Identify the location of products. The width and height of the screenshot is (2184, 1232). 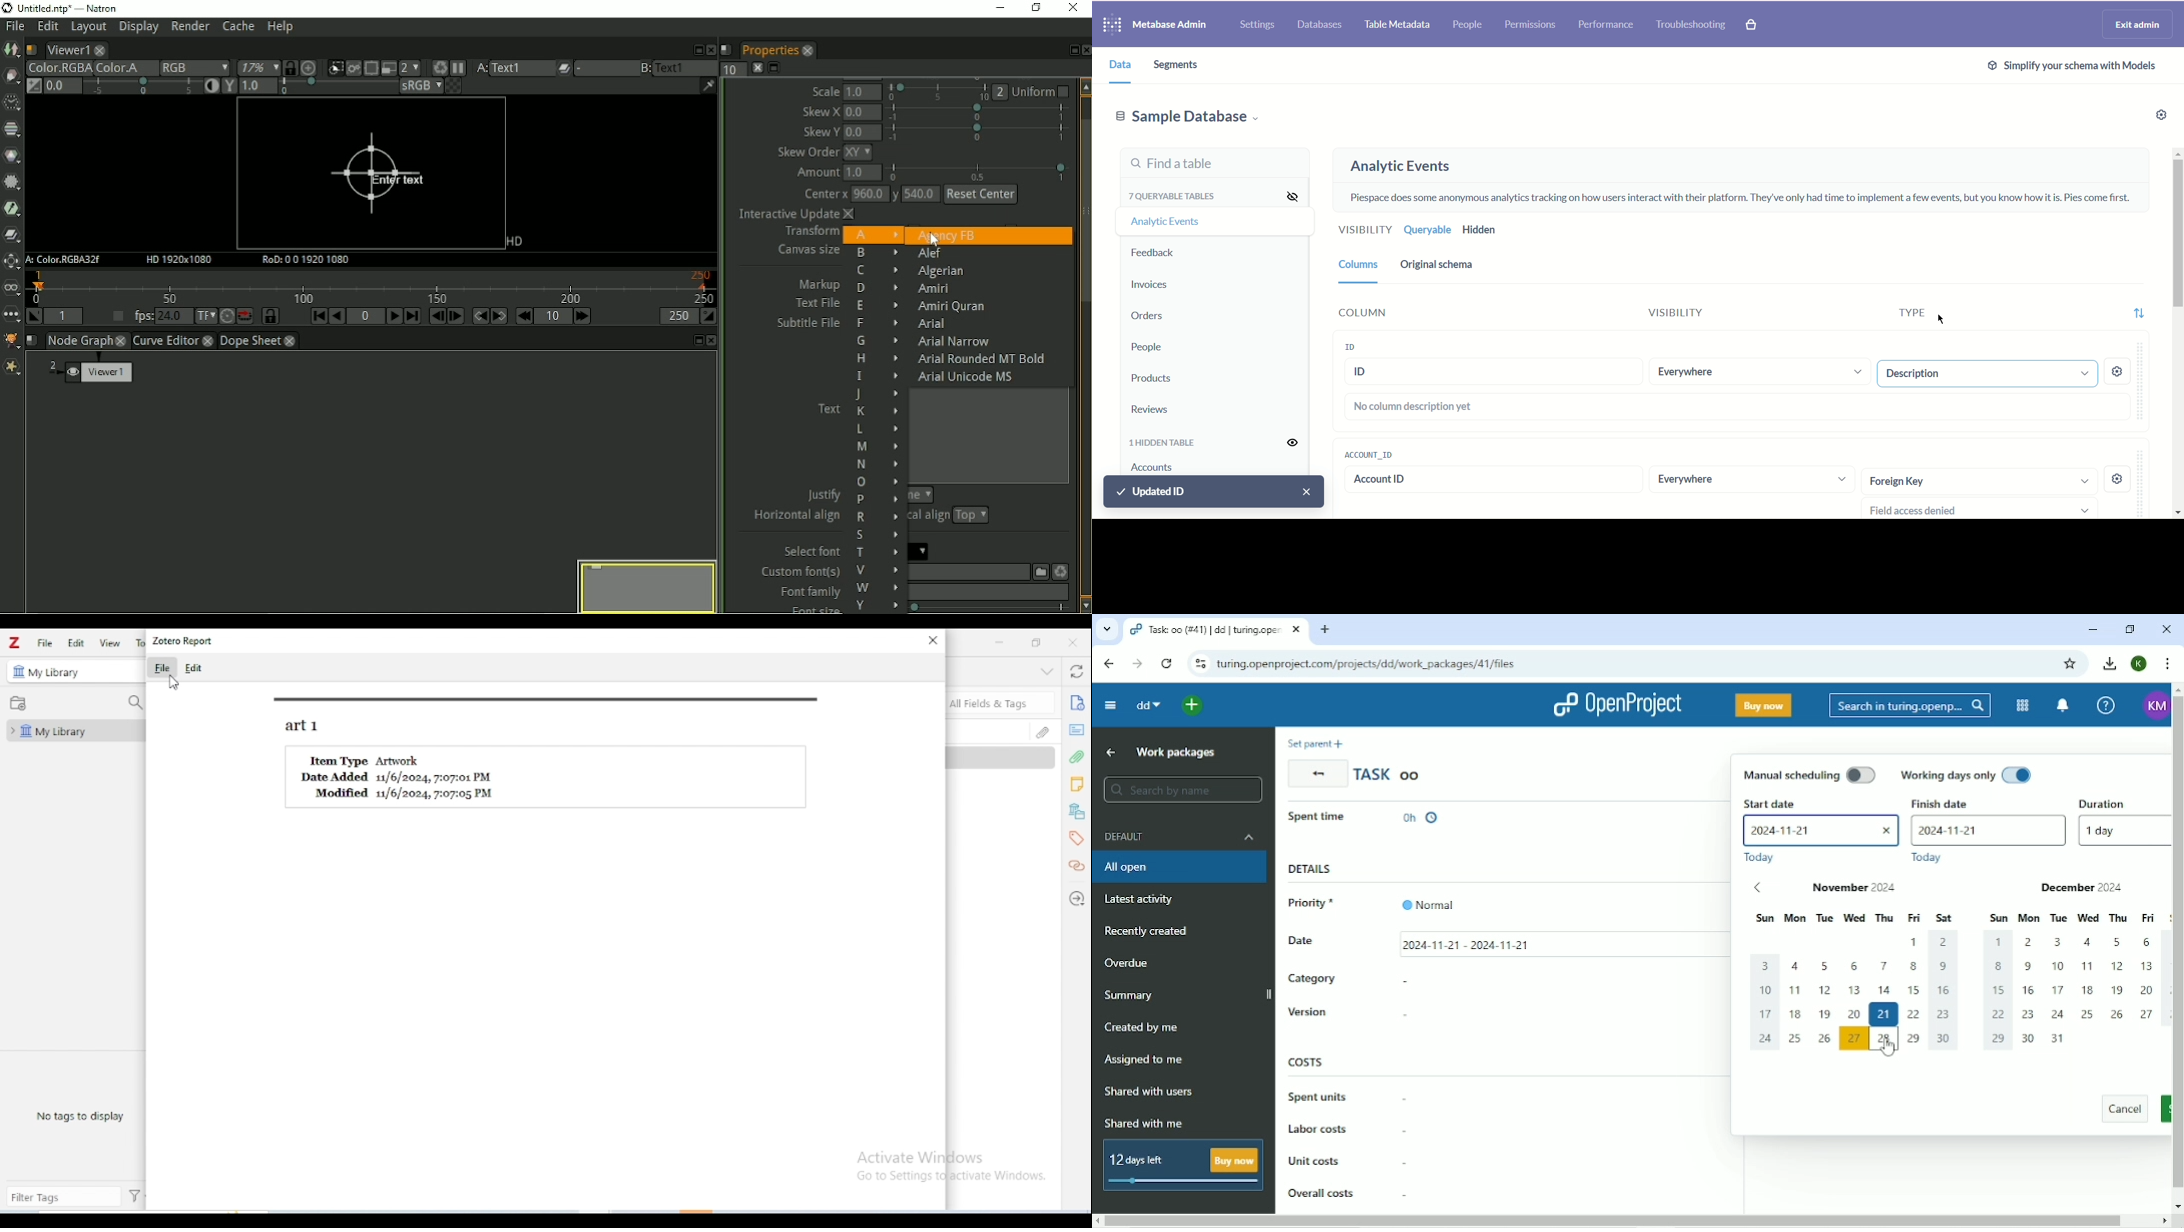
(1153, 380).